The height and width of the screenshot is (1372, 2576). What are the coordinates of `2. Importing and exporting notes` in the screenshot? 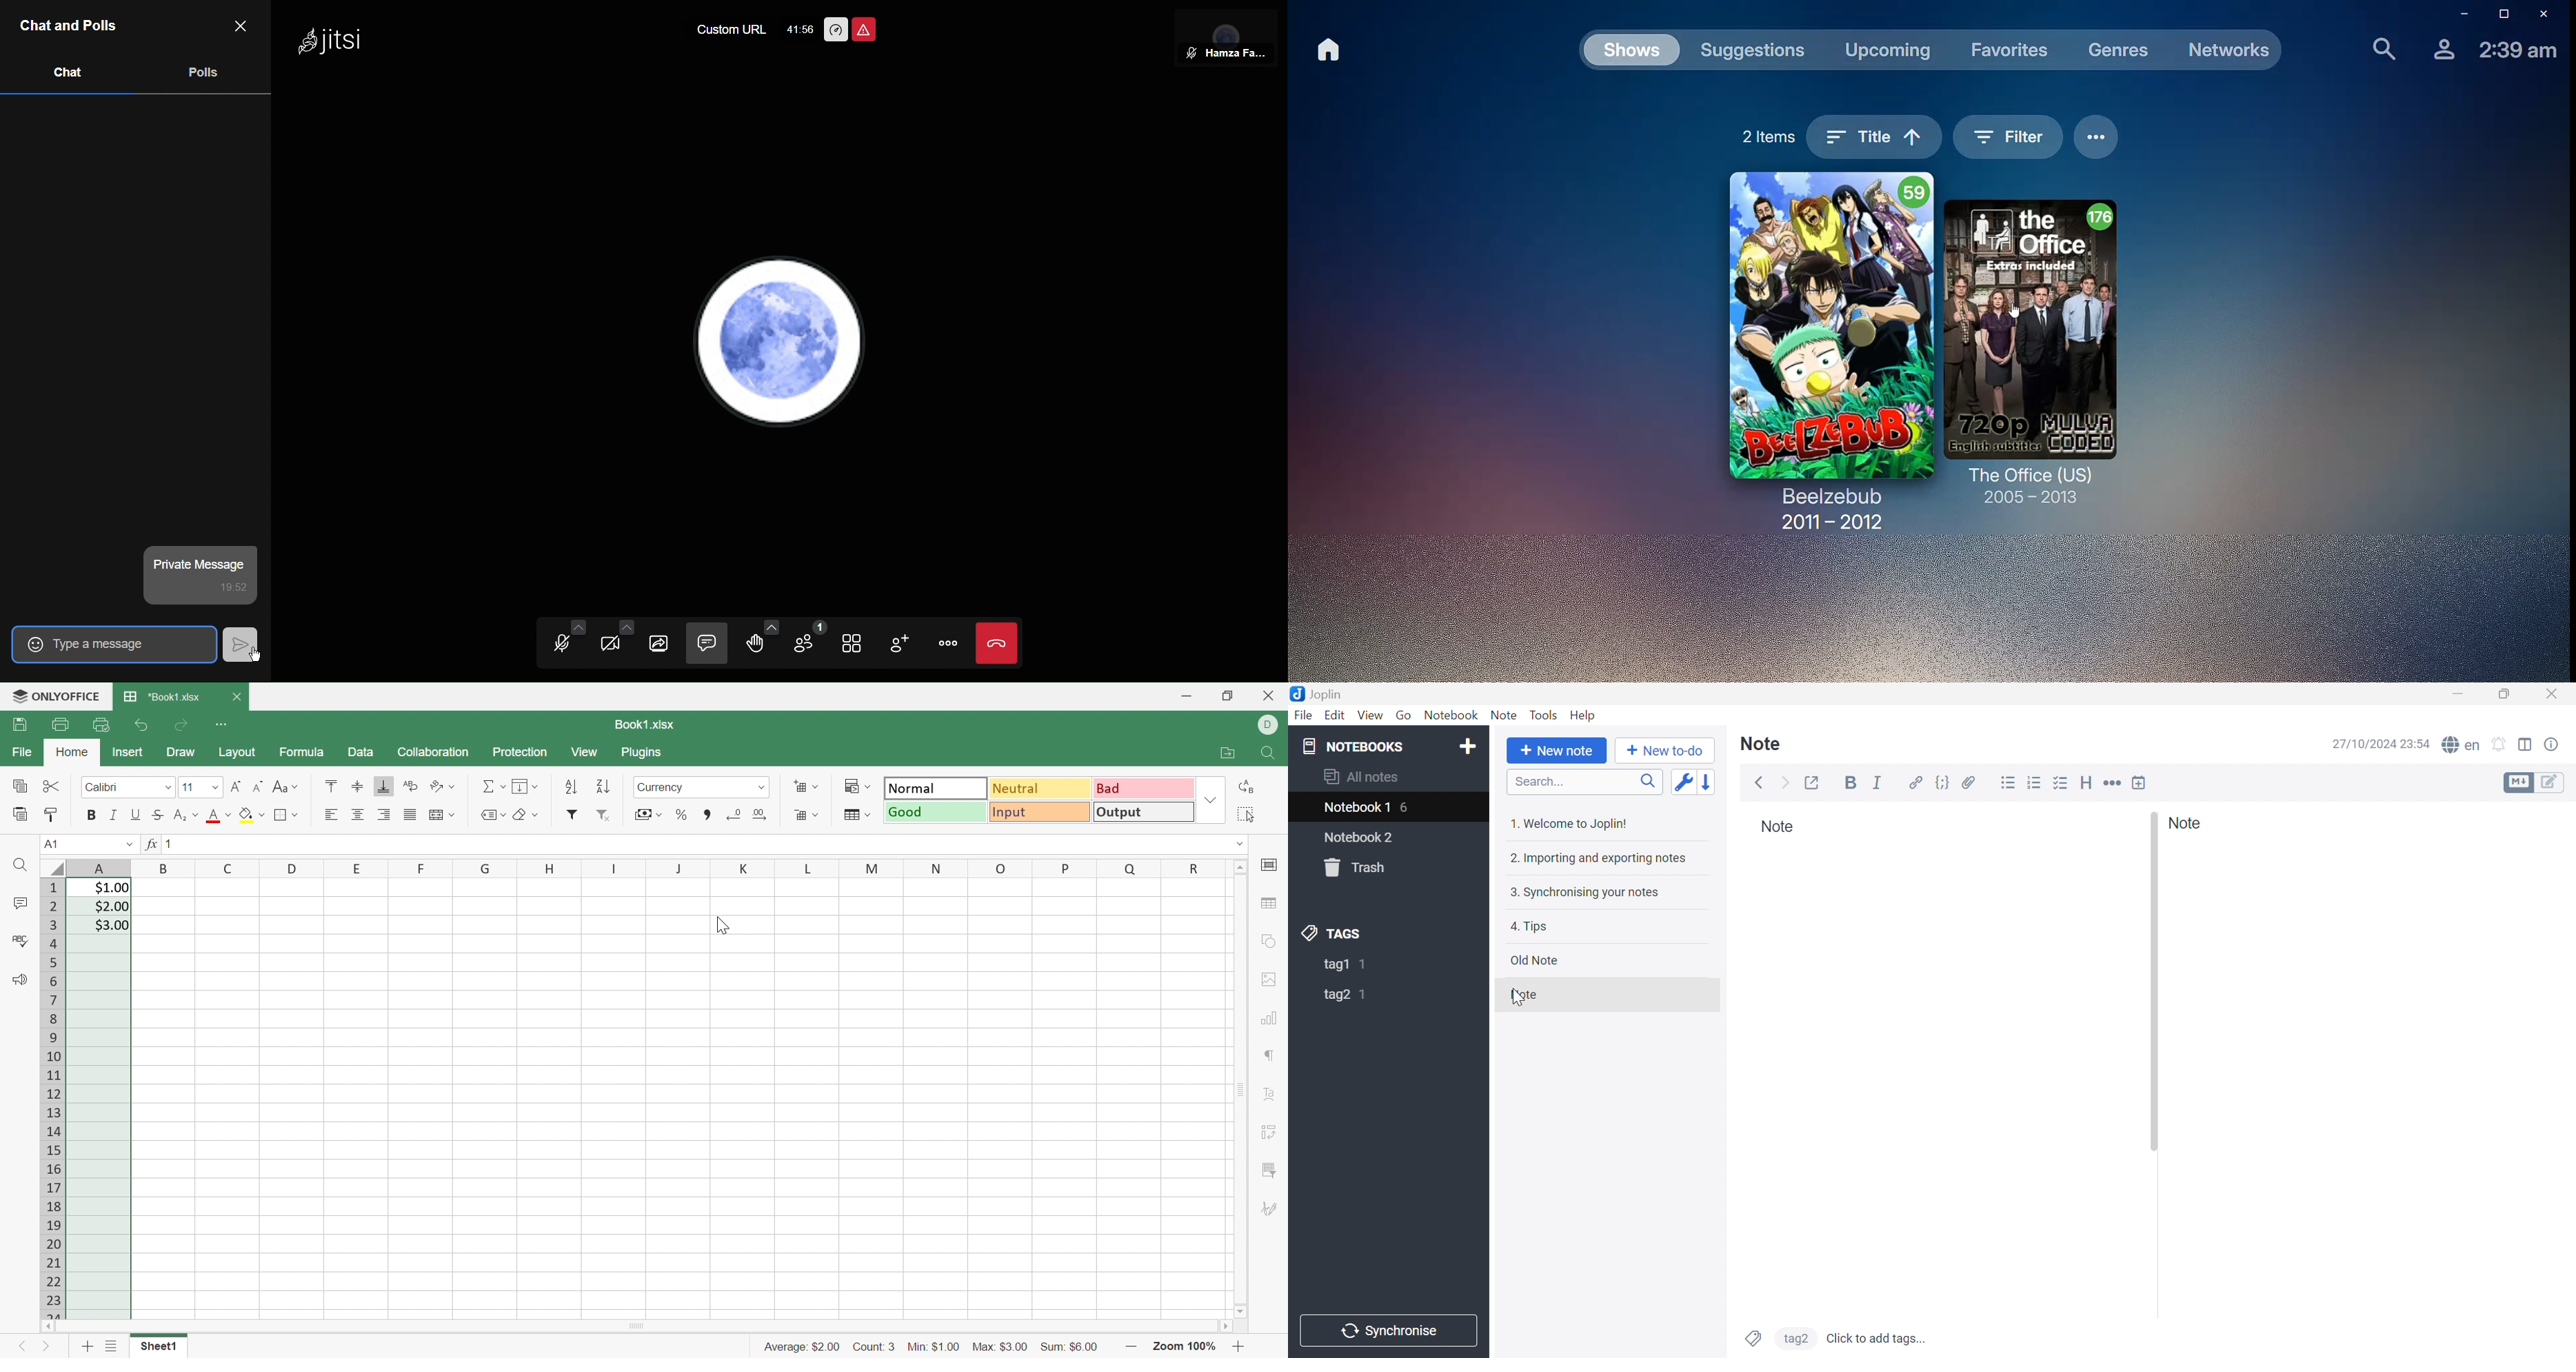 It's located at (1597, 858).